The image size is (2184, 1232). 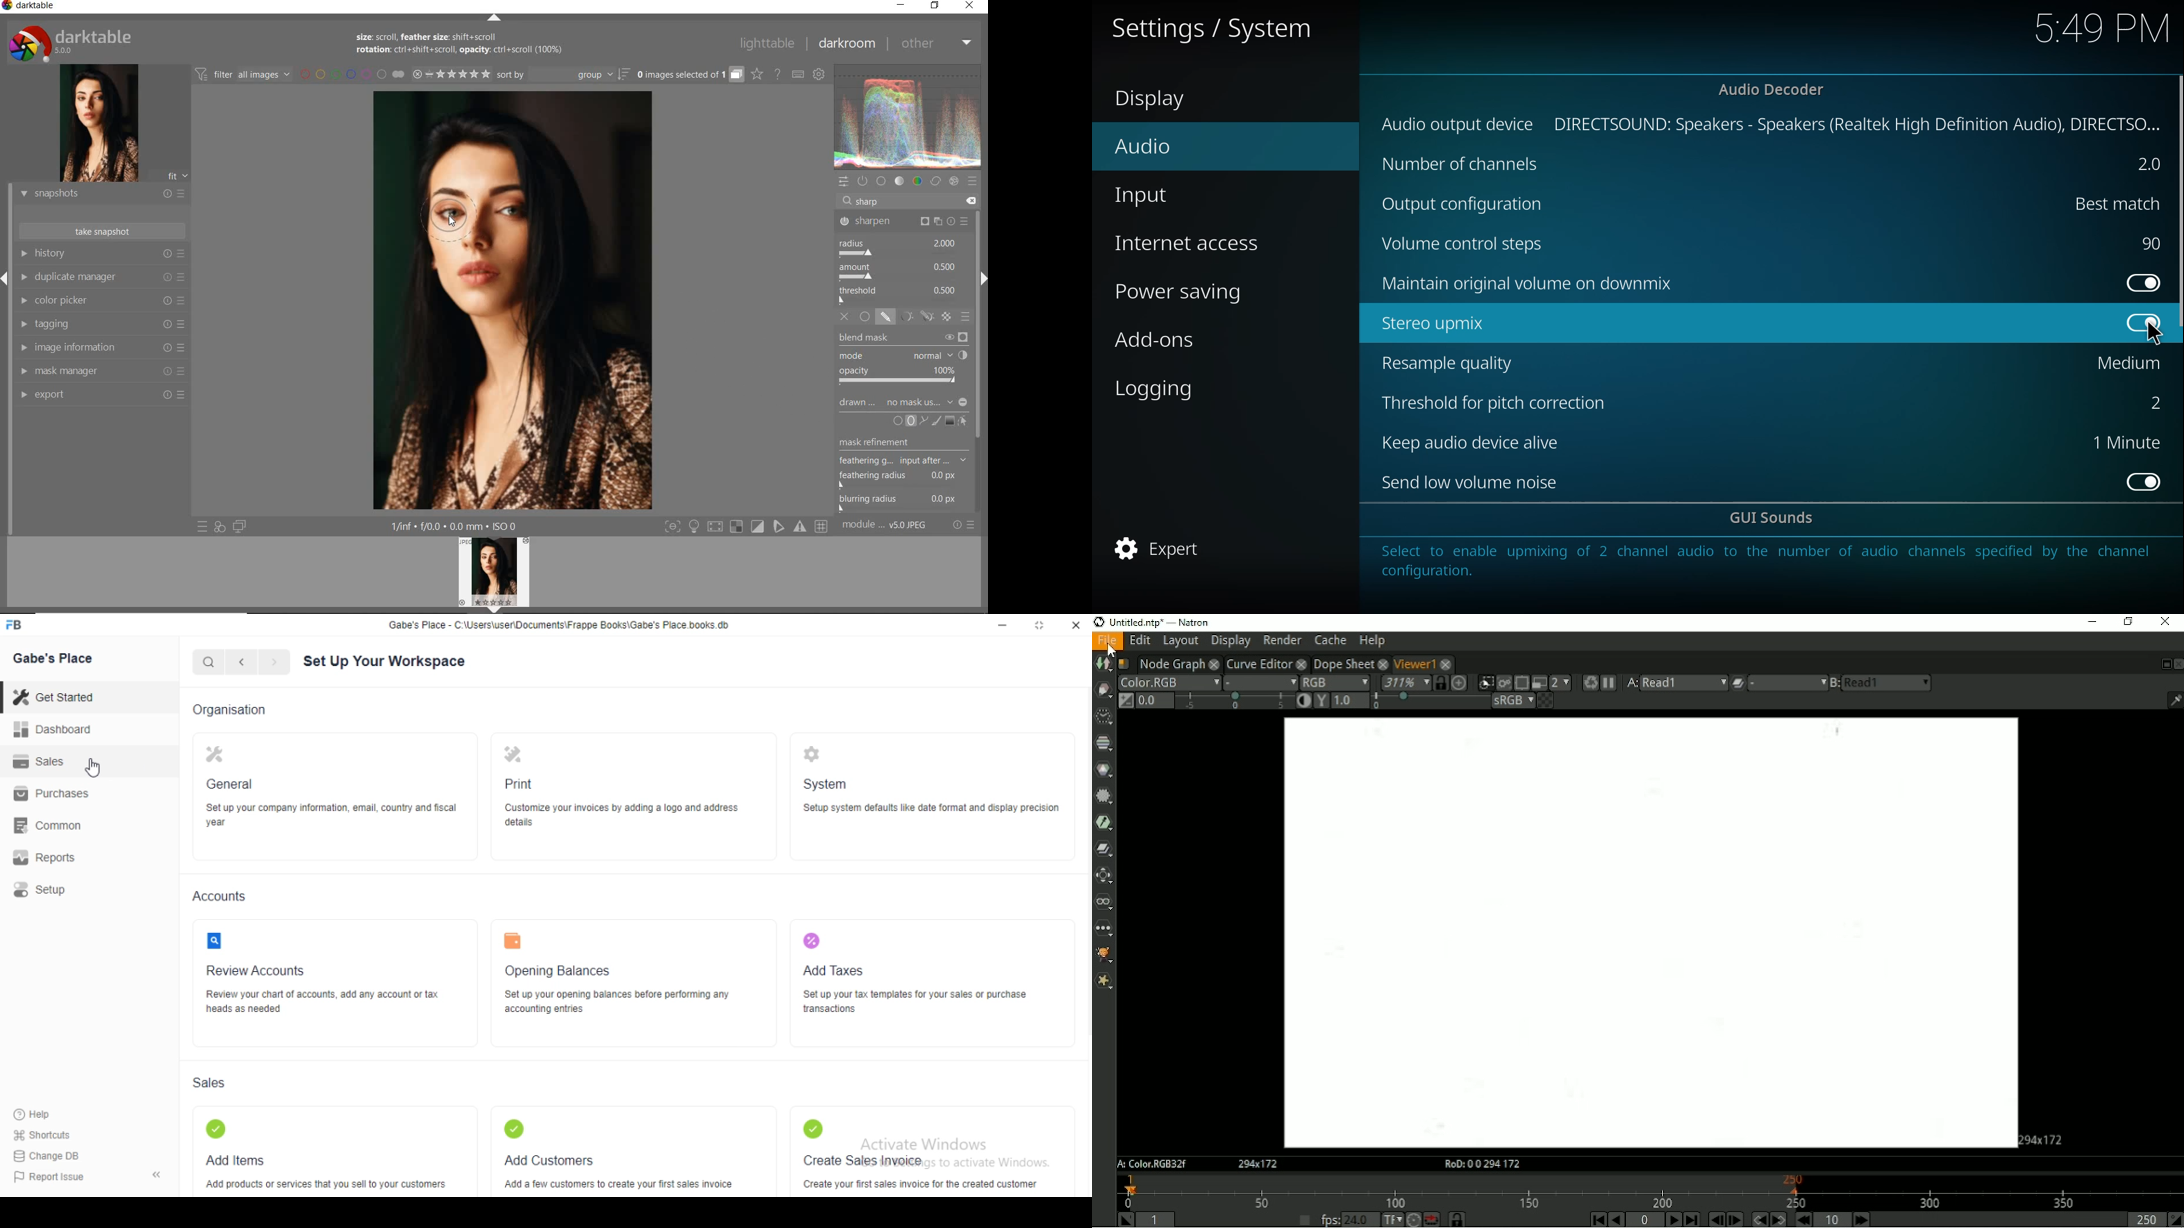 I want to click on reports, so click(x=44, y=857).